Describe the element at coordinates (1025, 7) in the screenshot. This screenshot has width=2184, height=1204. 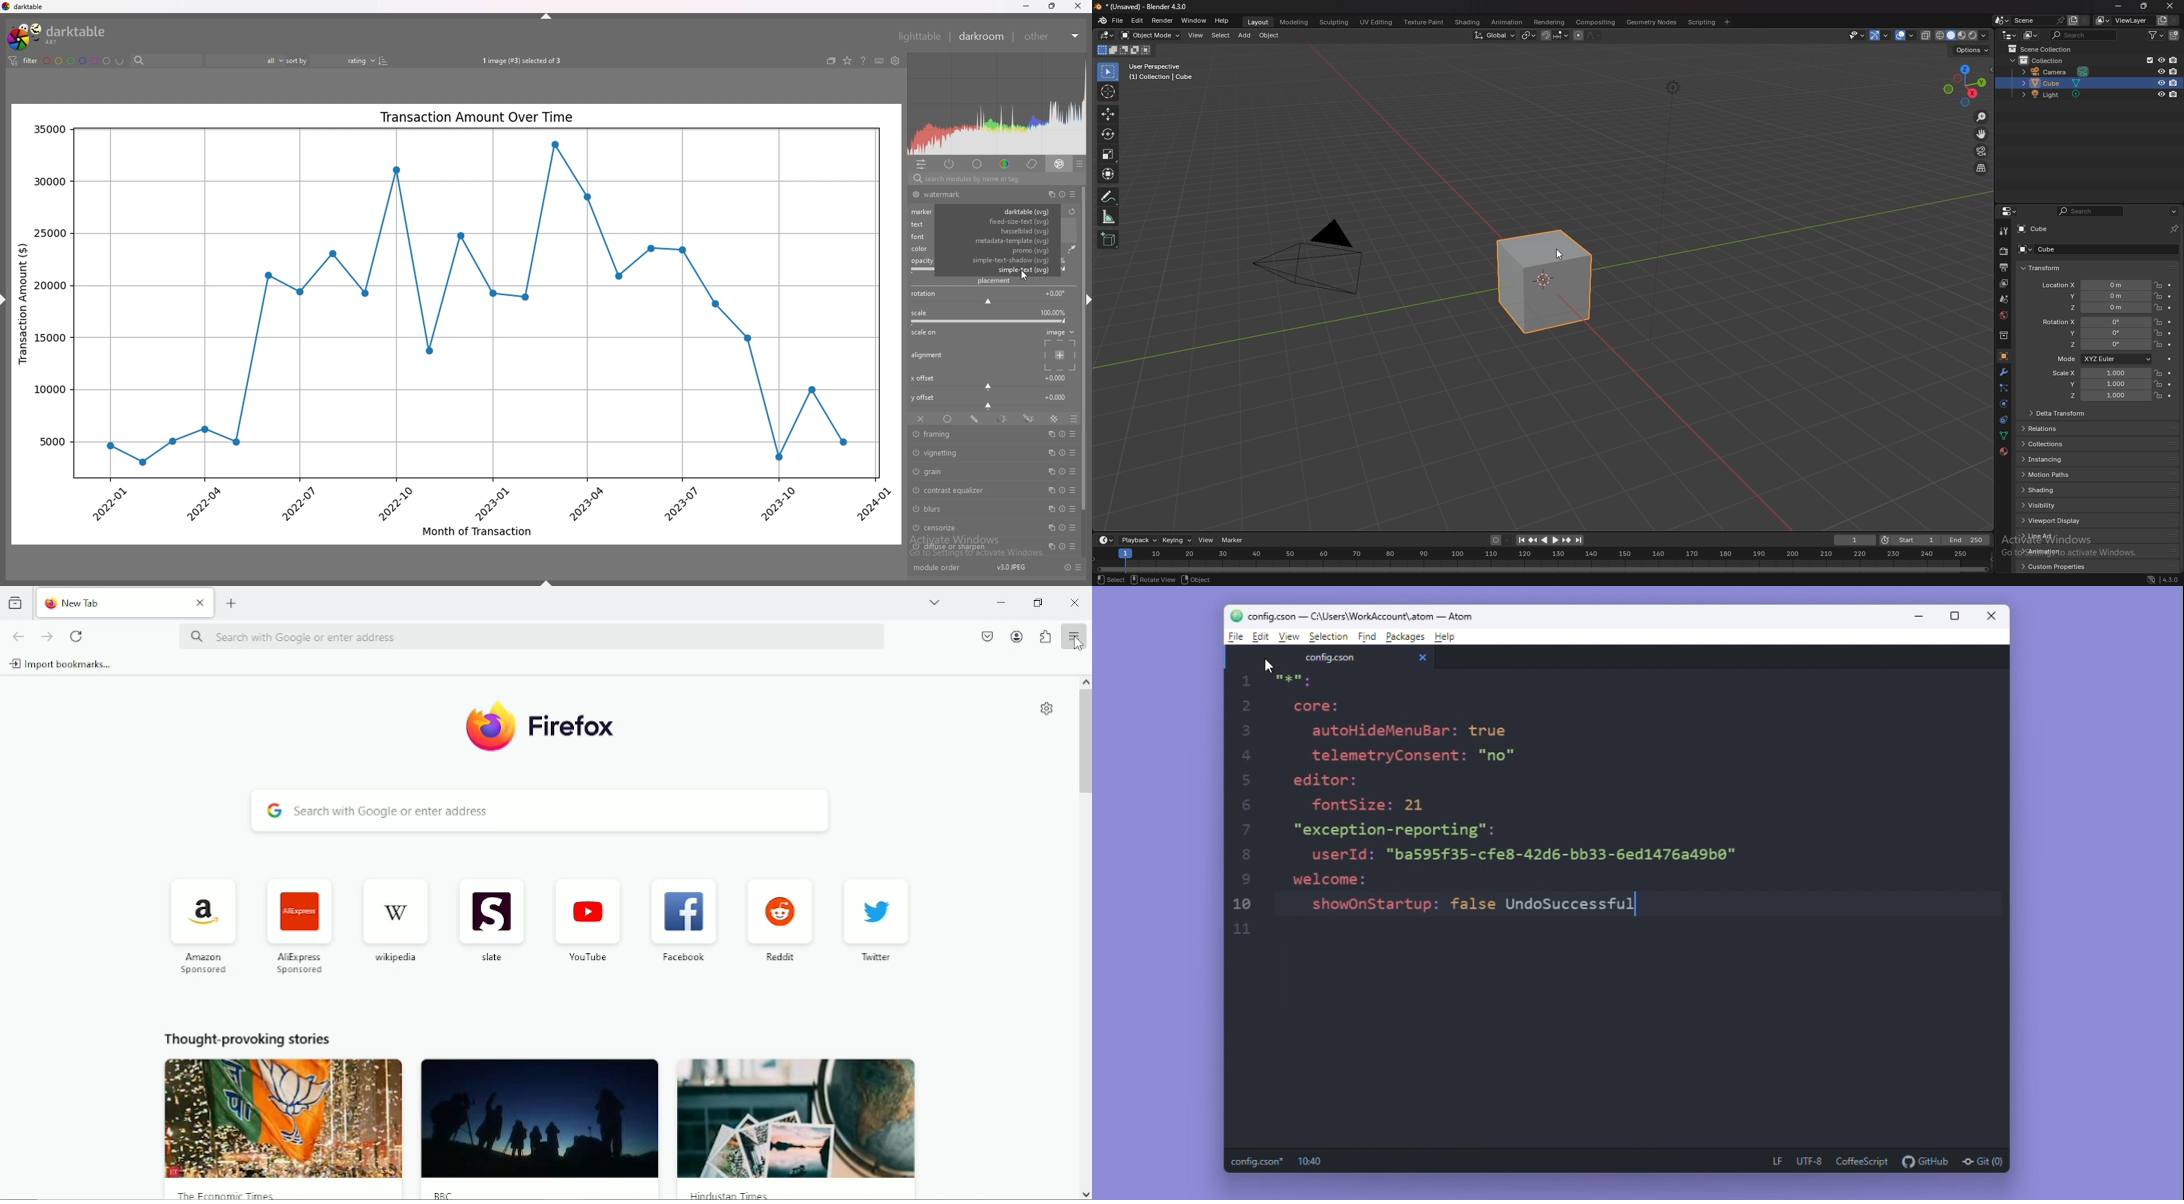
I see `minimize` at that location.